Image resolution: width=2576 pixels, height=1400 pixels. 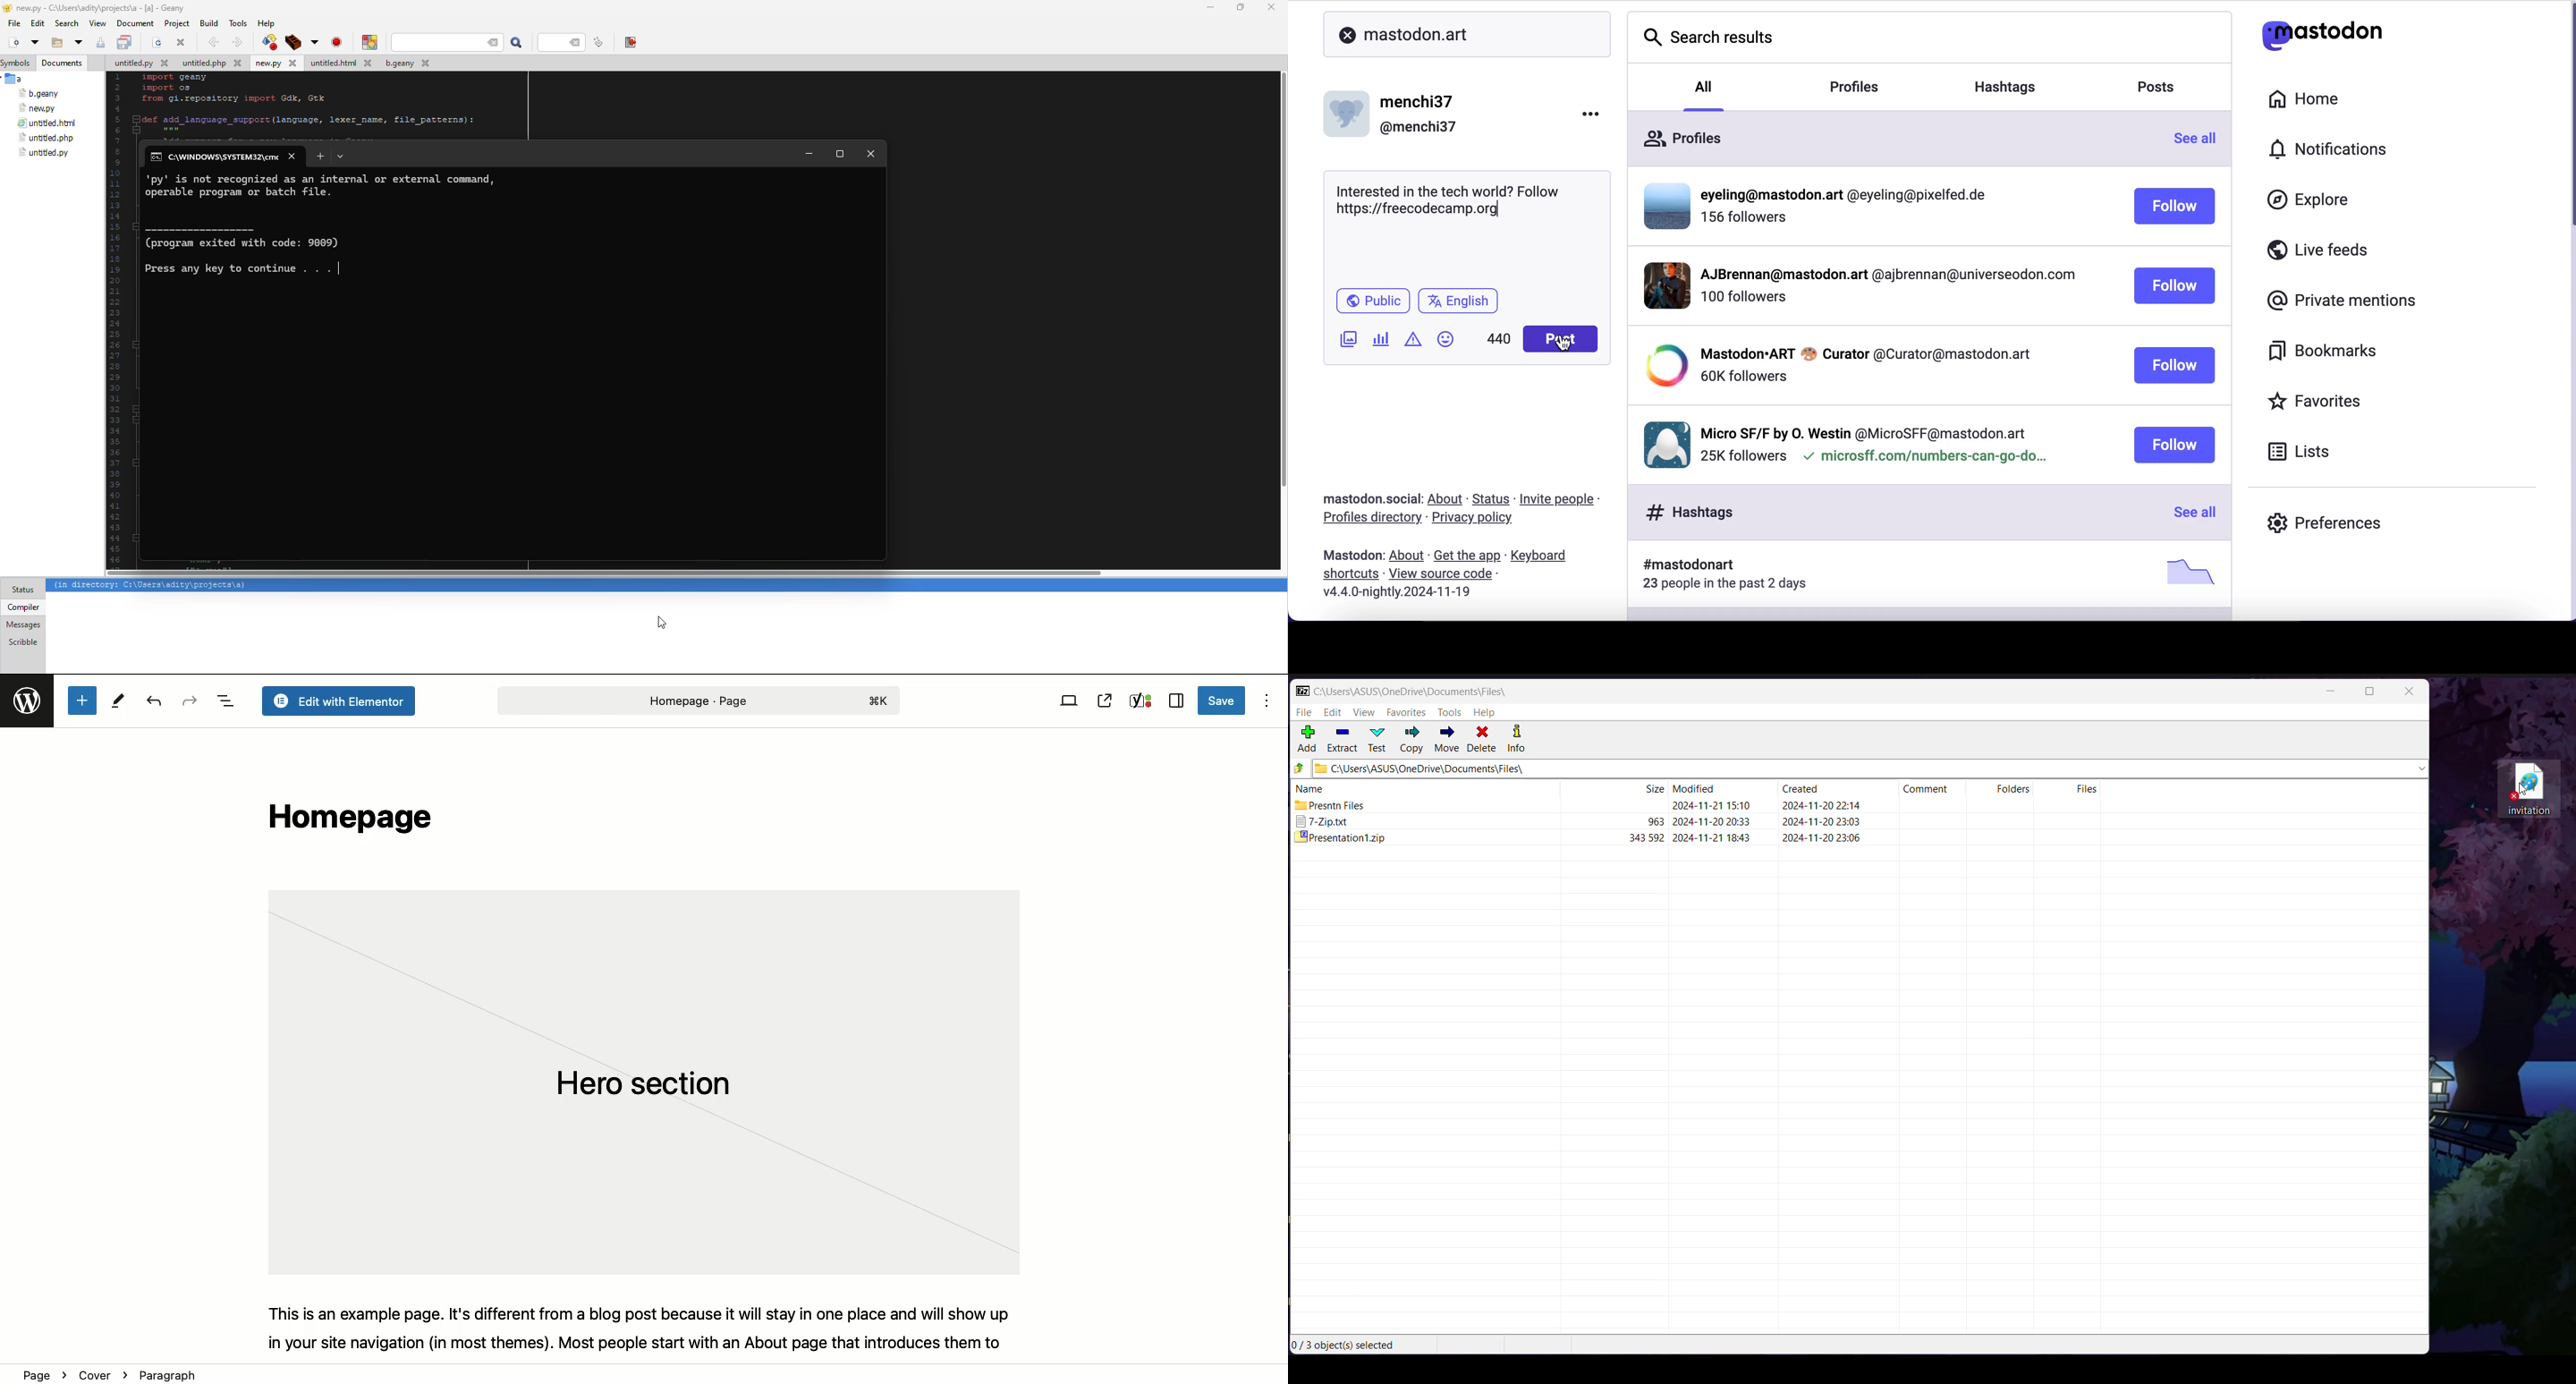 What do you see at coordinates (1932, 579) in the screenshot?
I see `hashtags` at bounding box center [1932, 579].